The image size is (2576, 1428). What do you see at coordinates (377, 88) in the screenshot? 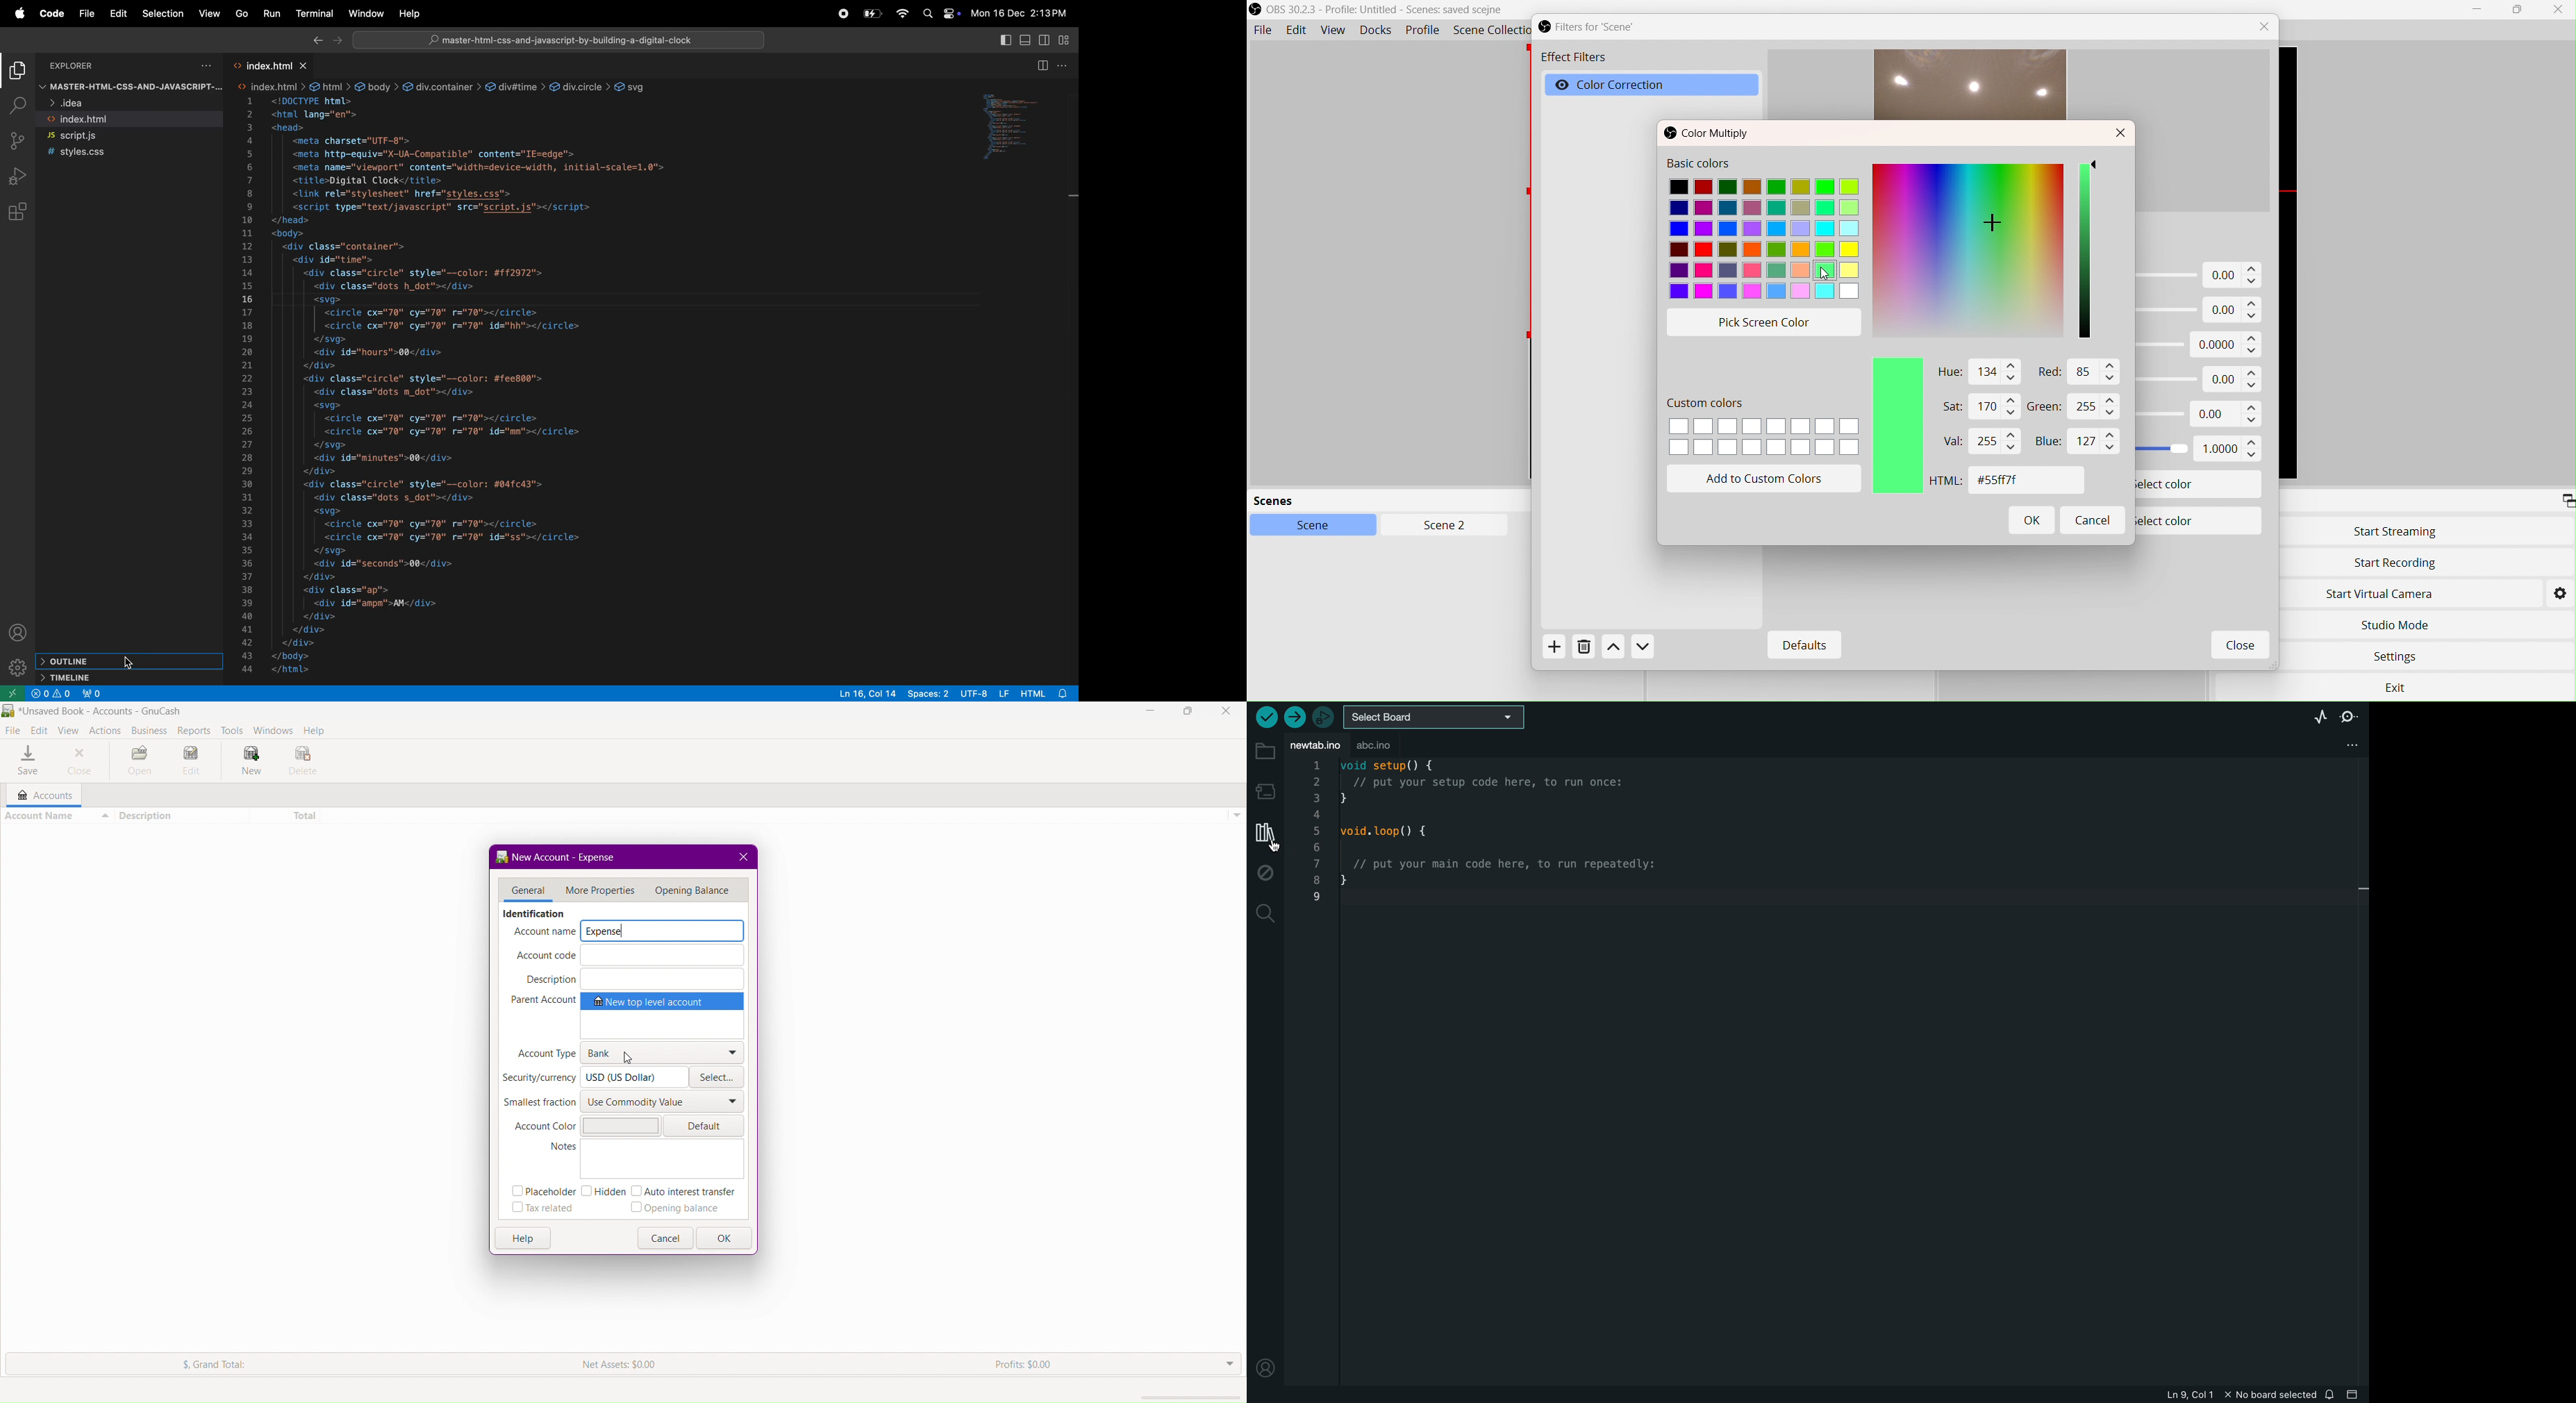
I see `body` at bounding box center [377, 88].